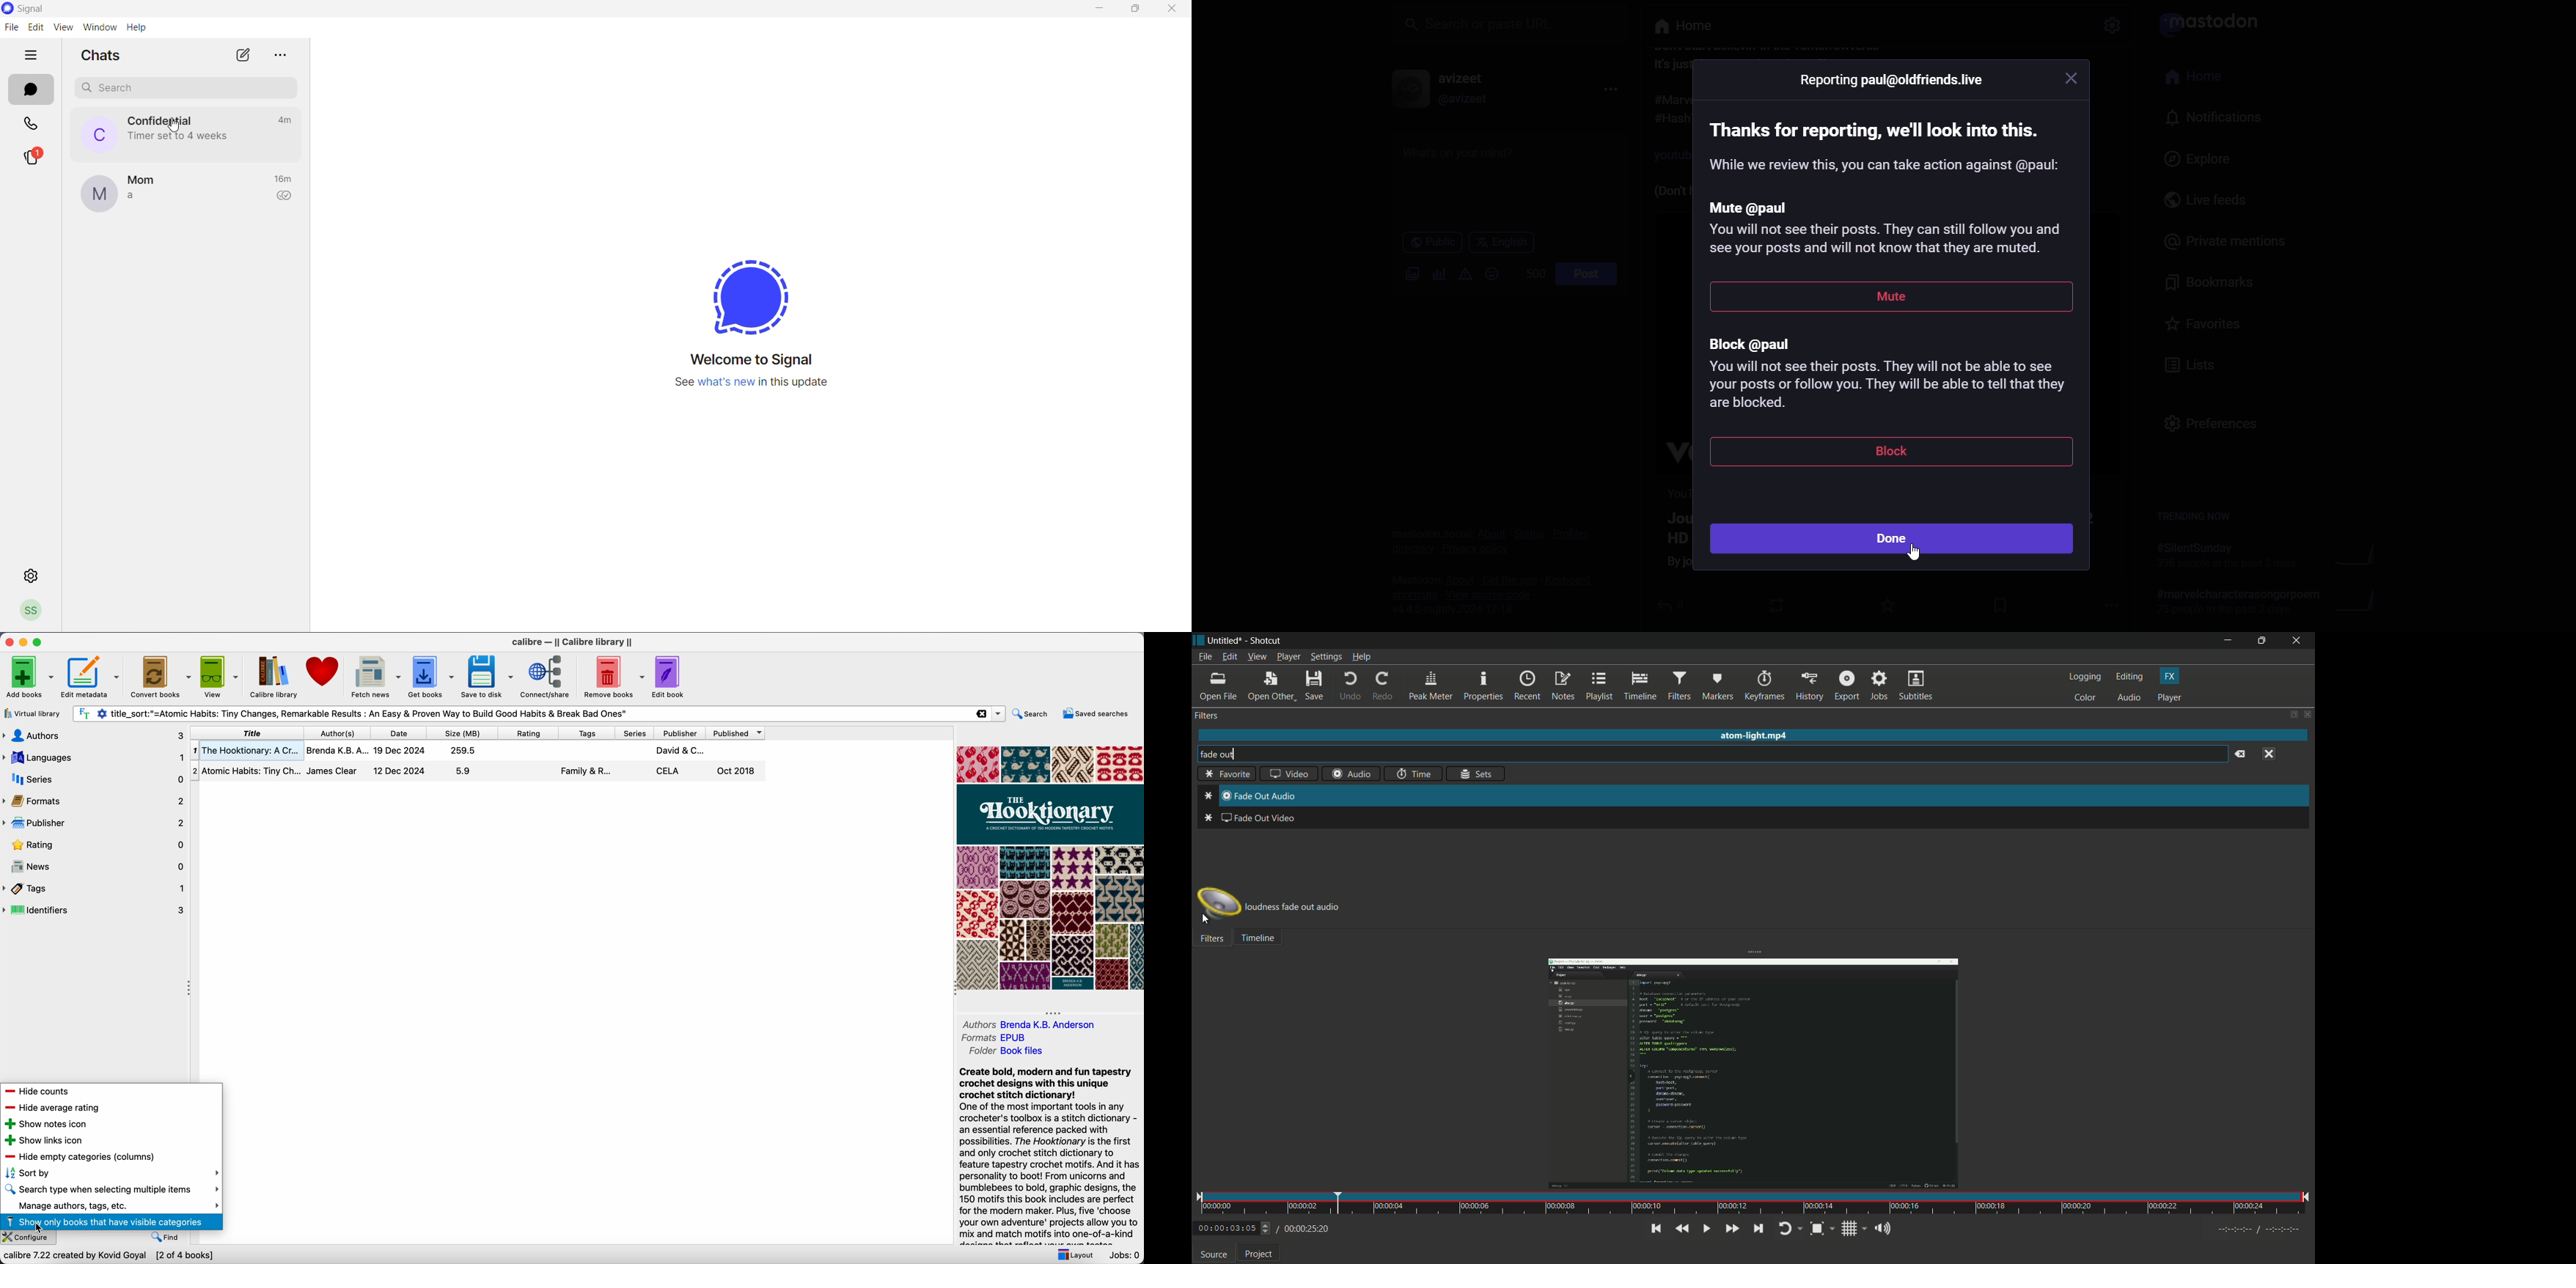  Describe the element at coordinates (672, 677) in the screenshot. I see `edit book` at that location.